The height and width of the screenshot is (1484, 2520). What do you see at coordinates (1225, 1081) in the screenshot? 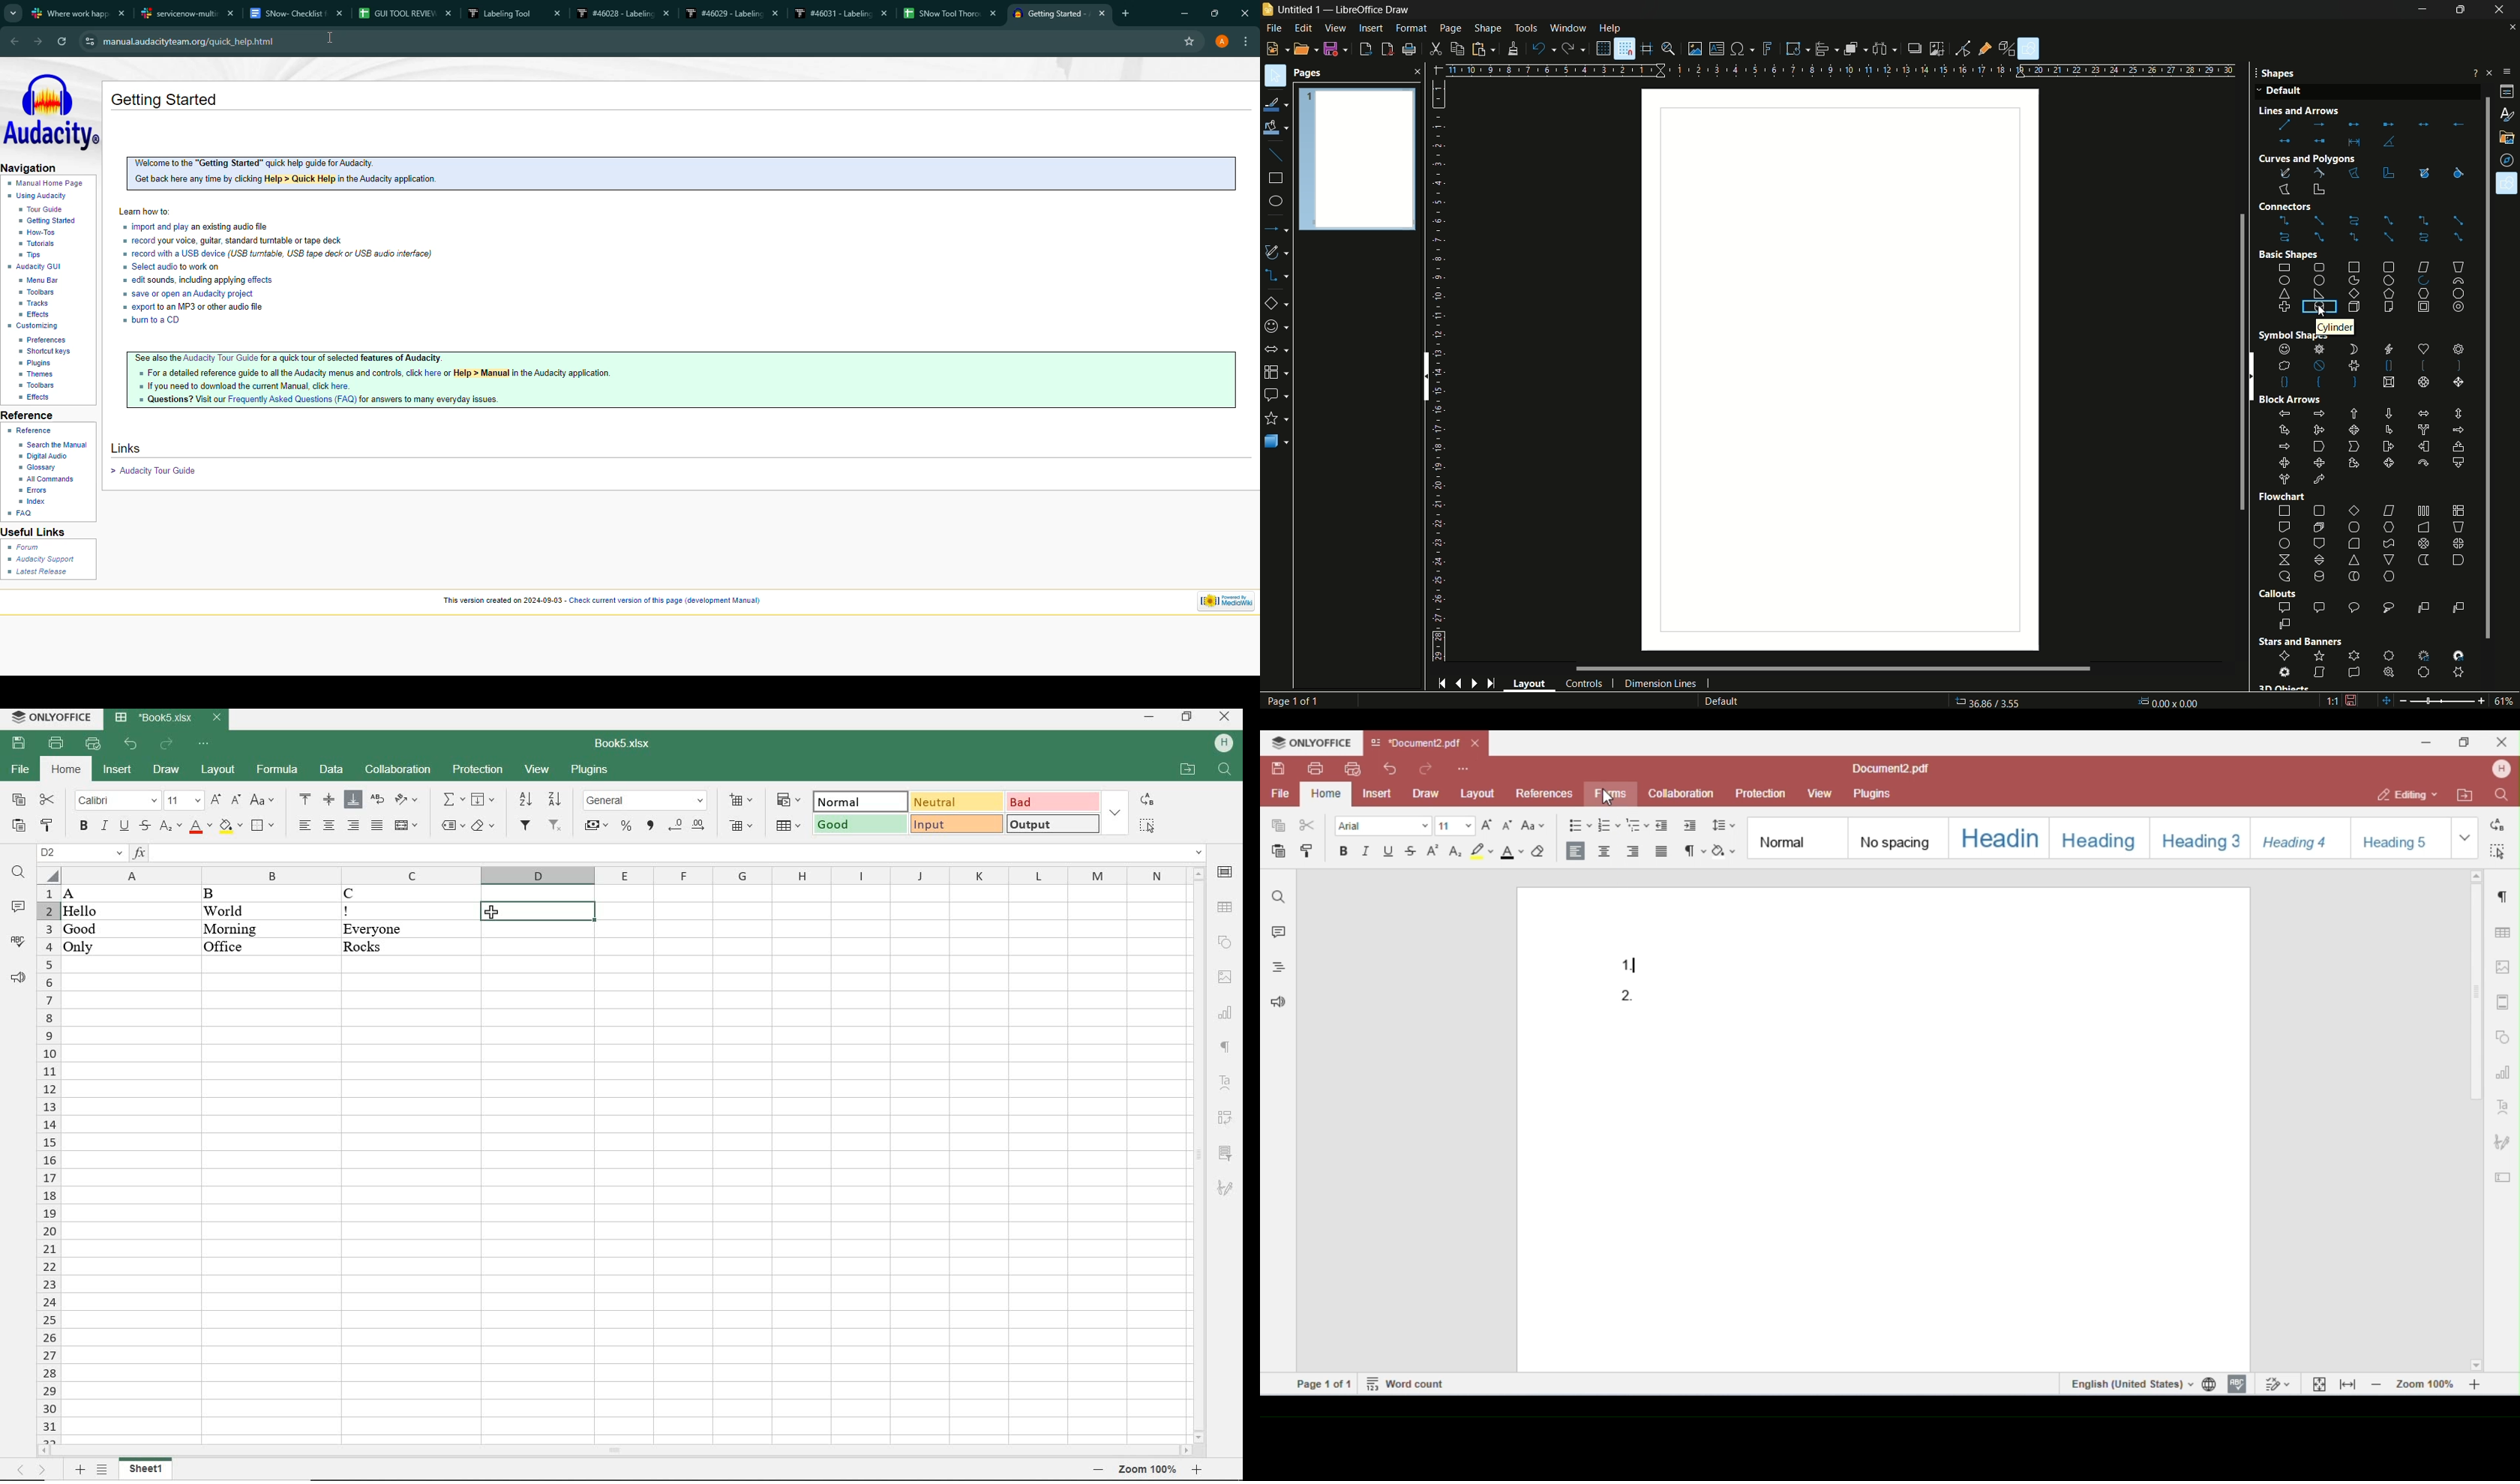
I see `text art` at bounding box center [1225, 1081].